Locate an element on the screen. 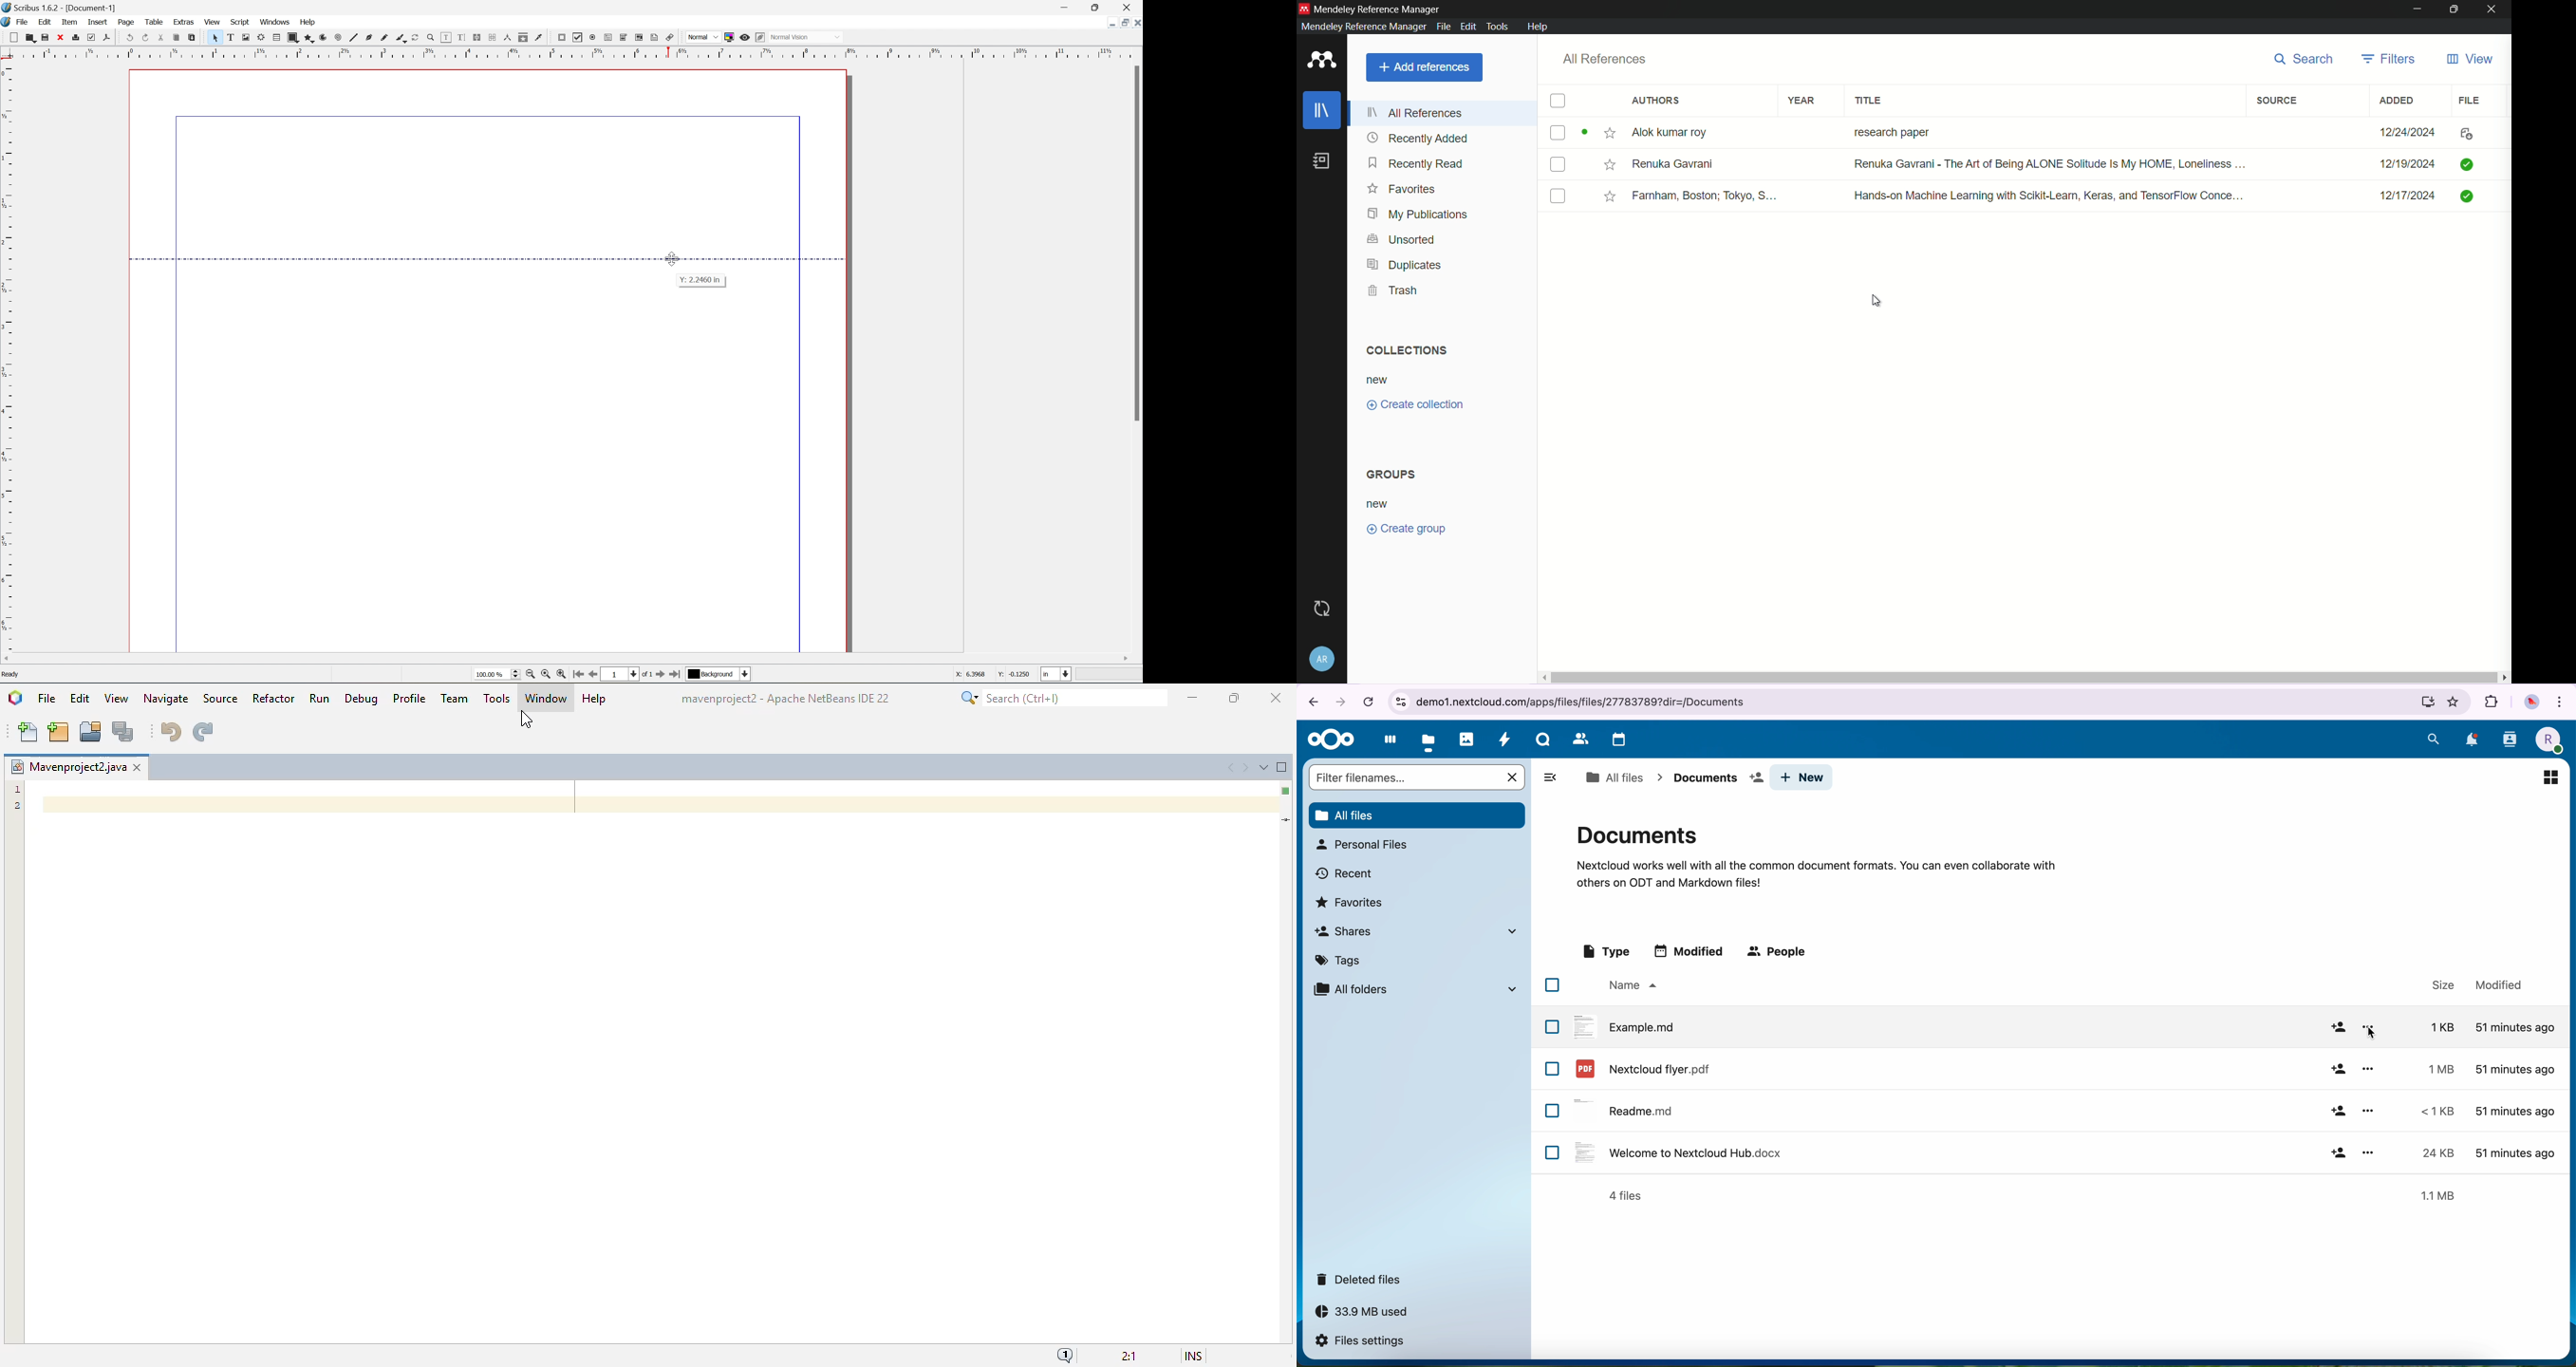  size is located at coordinates (2439, 1195).